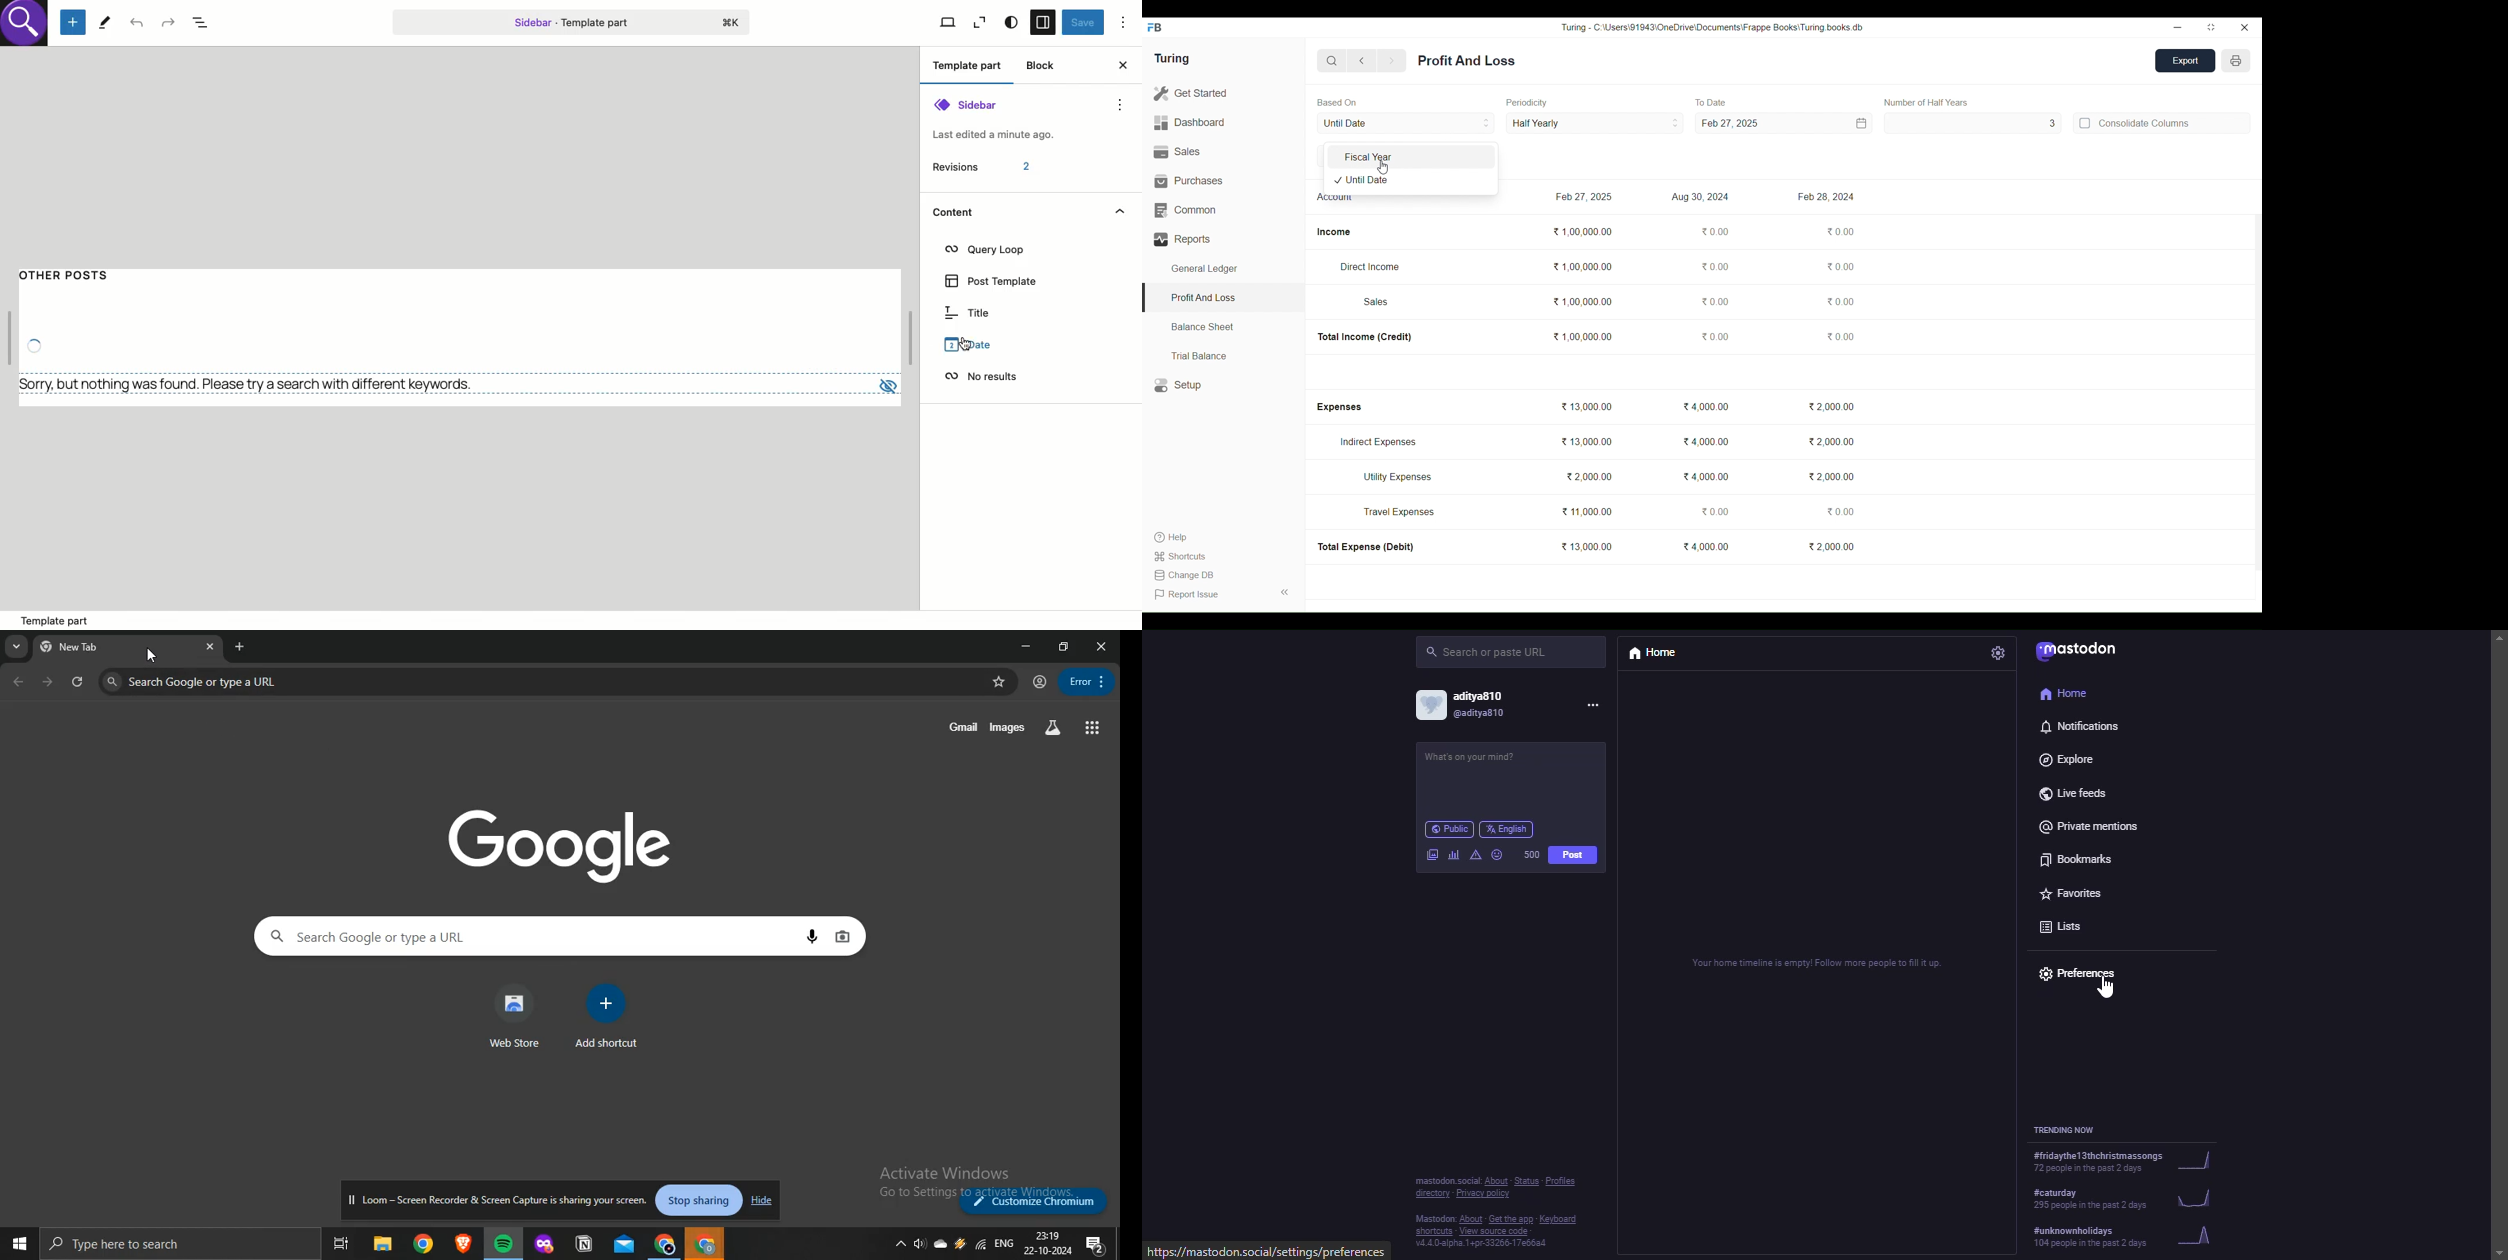 This screenshot has width=2520, height=1260. Describe the element at coordinates (1841, 231) in the screenshot. I see `0.00` at that location.